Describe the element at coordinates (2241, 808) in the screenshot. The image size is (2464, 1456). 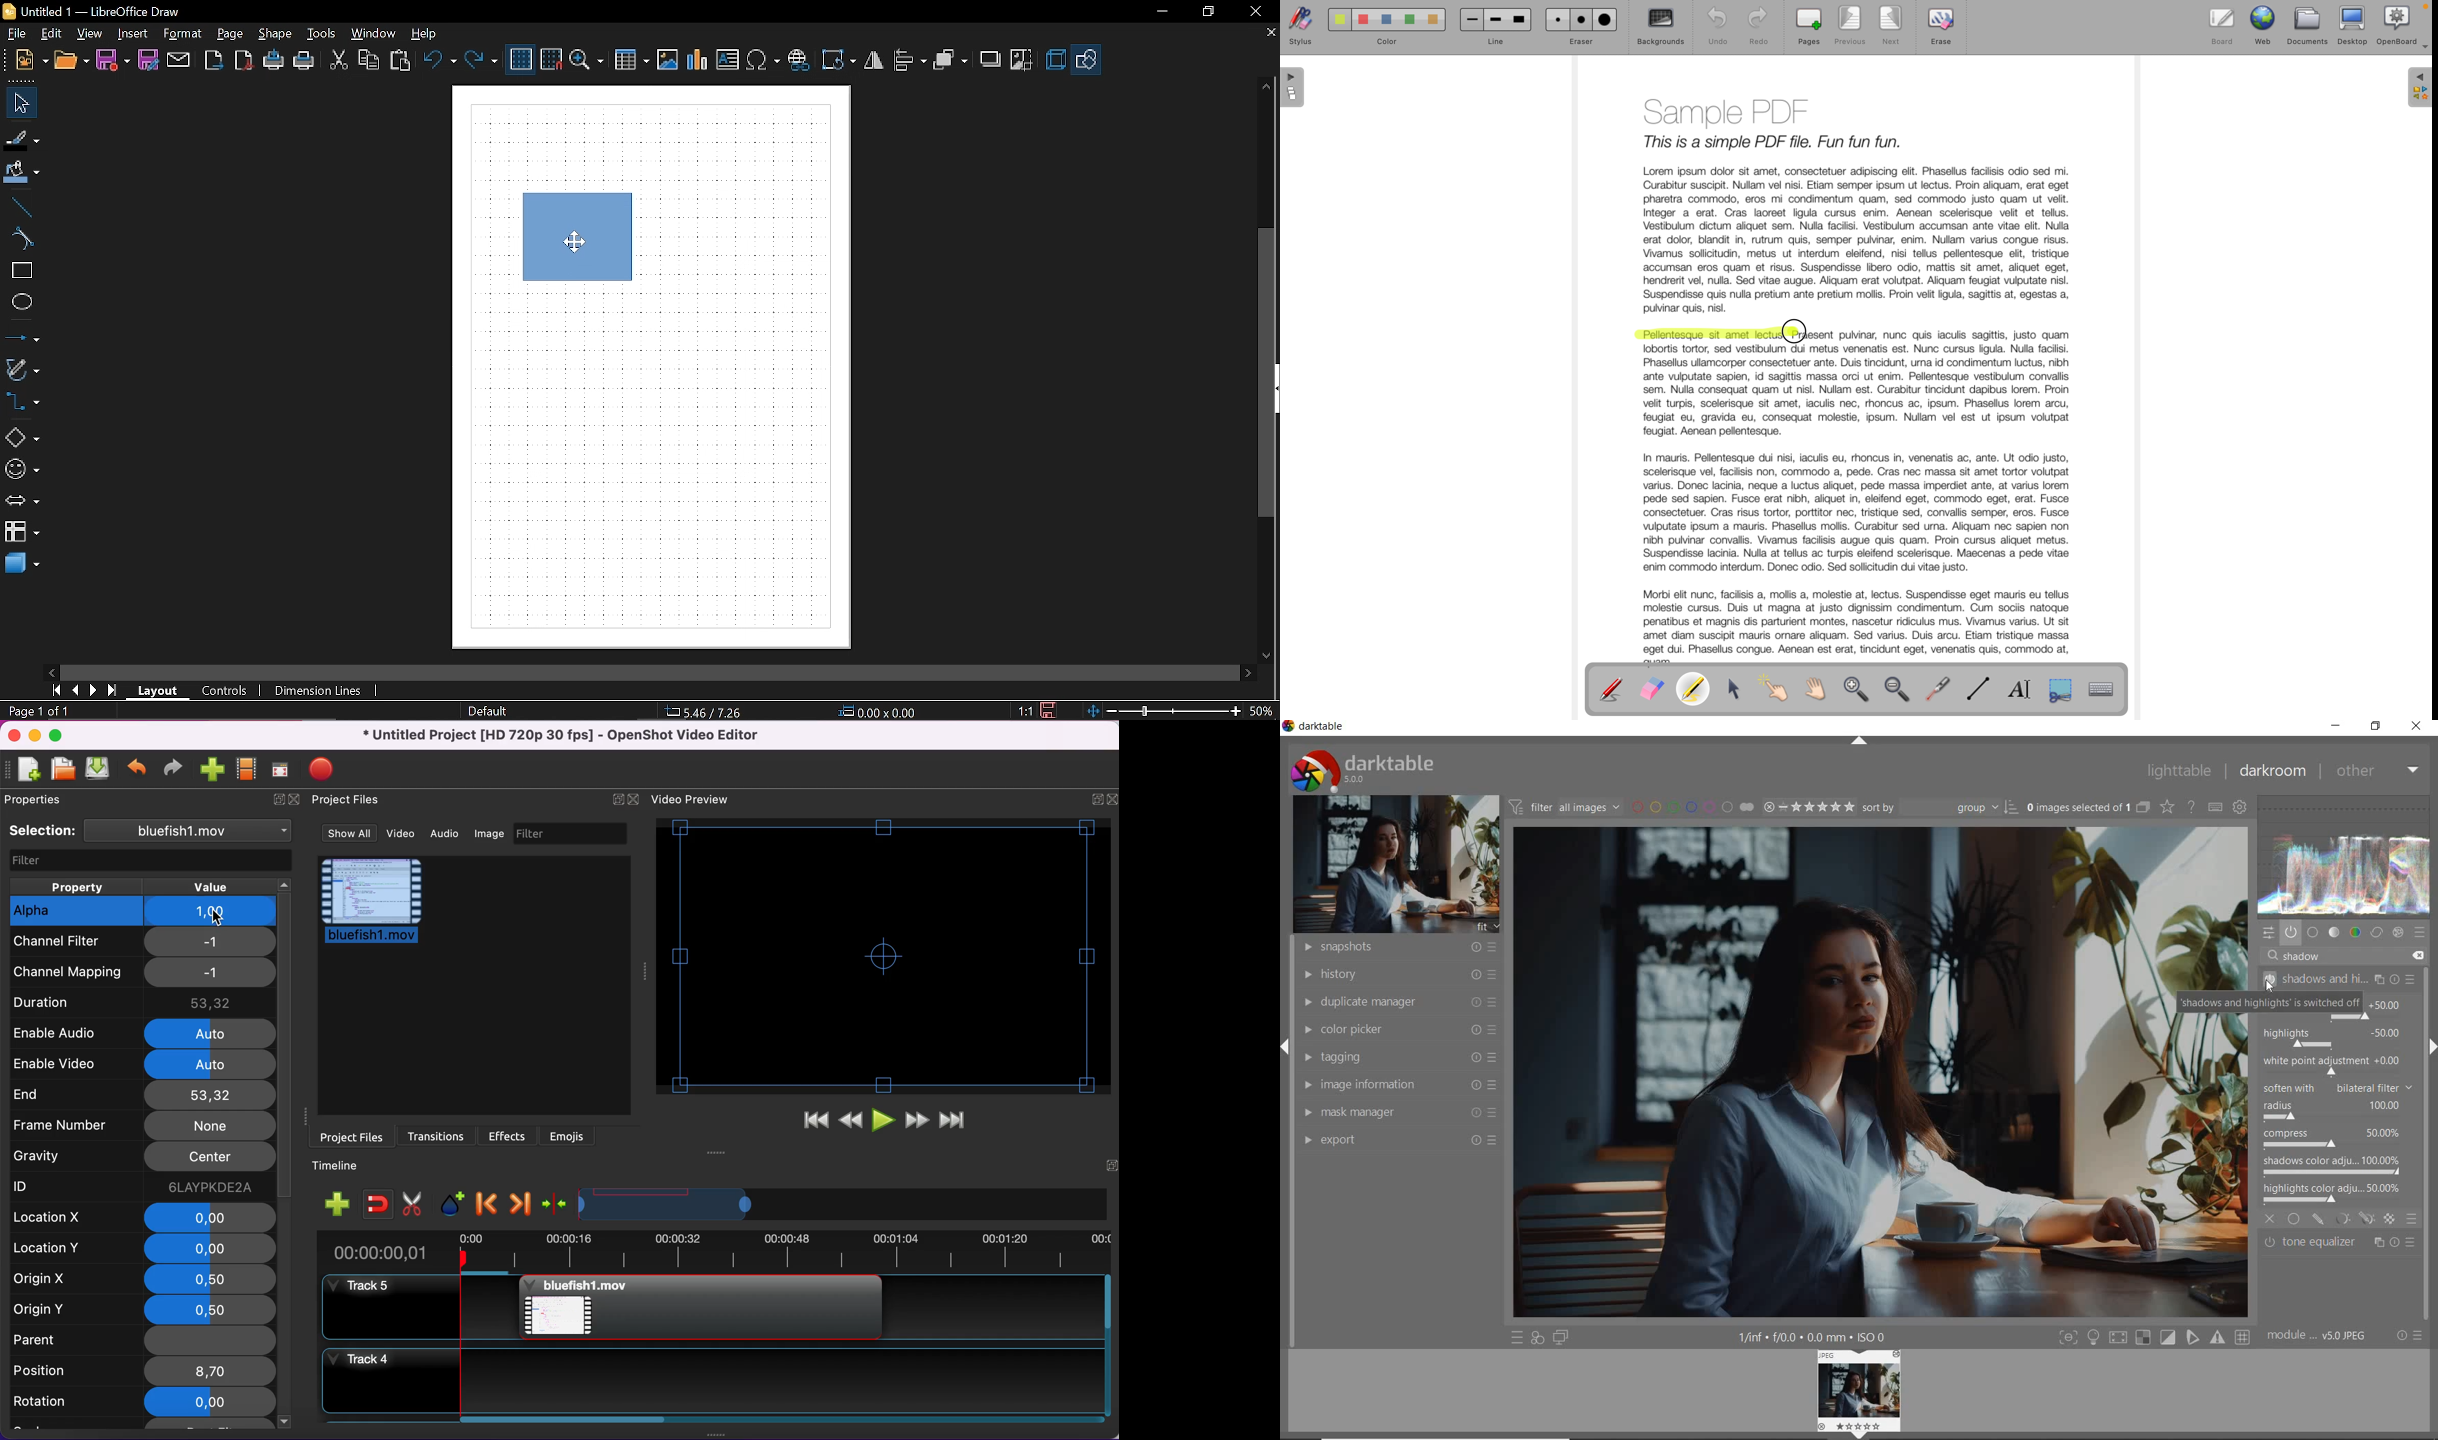
I see `show global preferences` at that location.